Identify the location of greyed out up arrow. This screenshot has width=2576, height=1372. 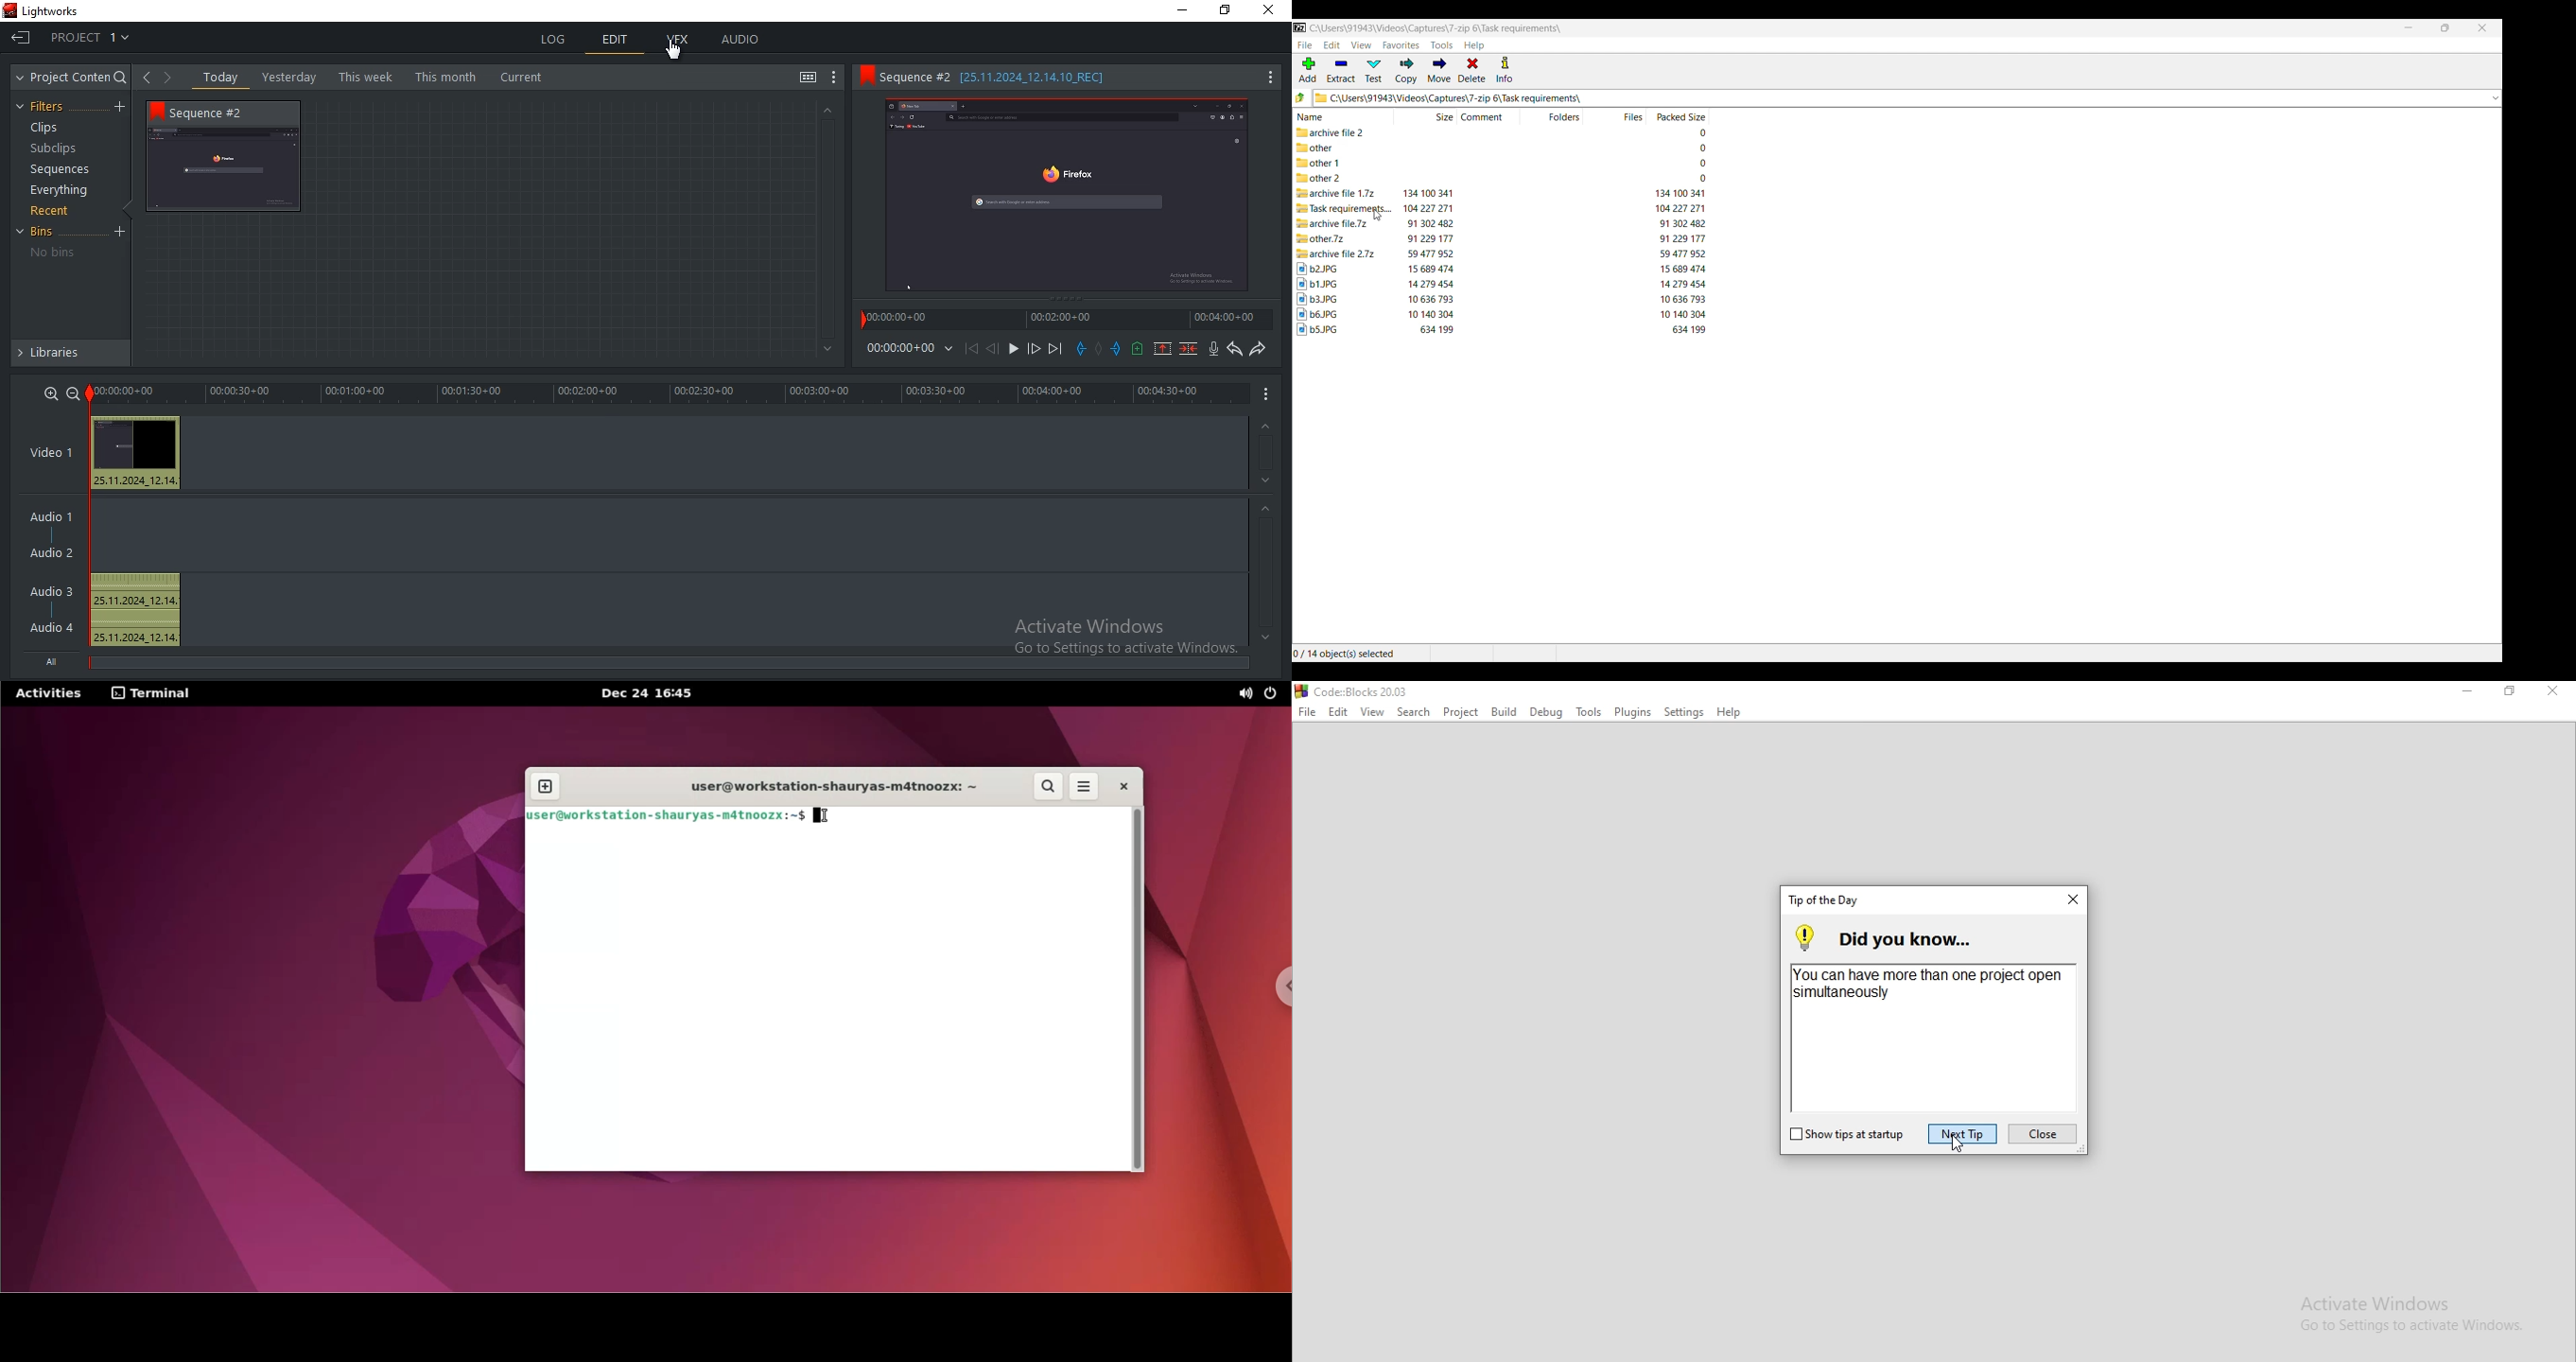
(1267, 507).